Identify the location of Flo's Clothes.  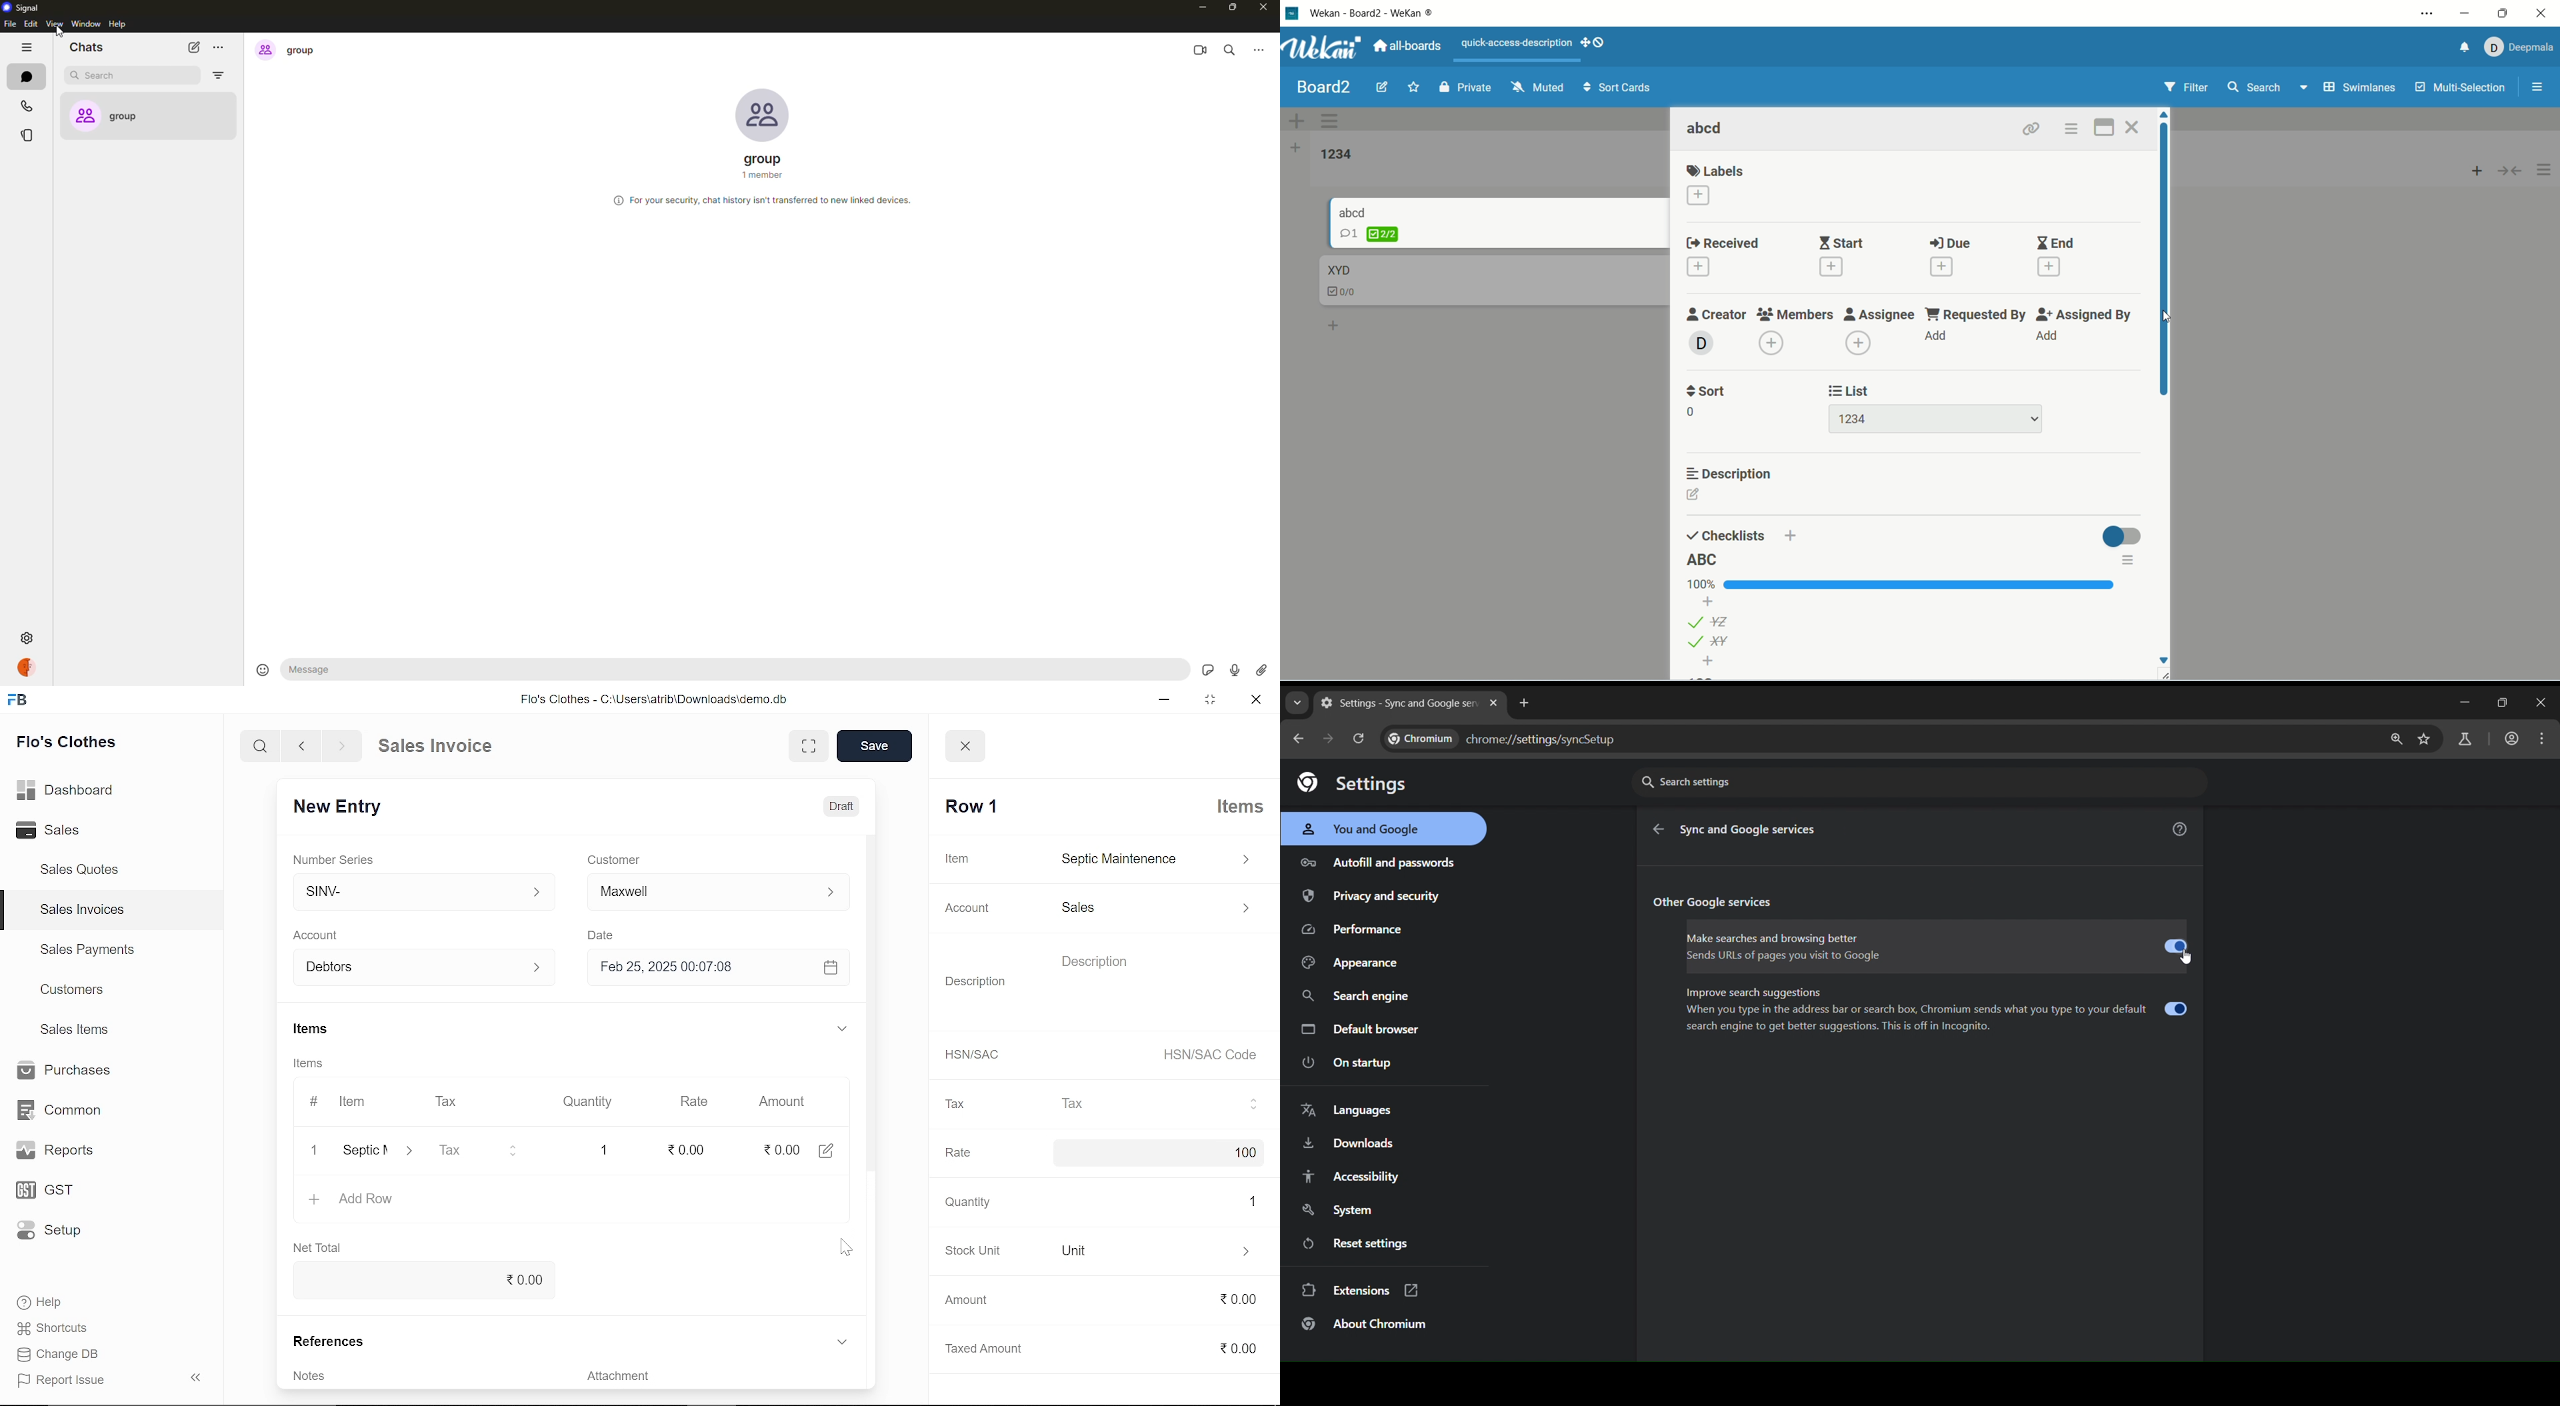
(64, 745).